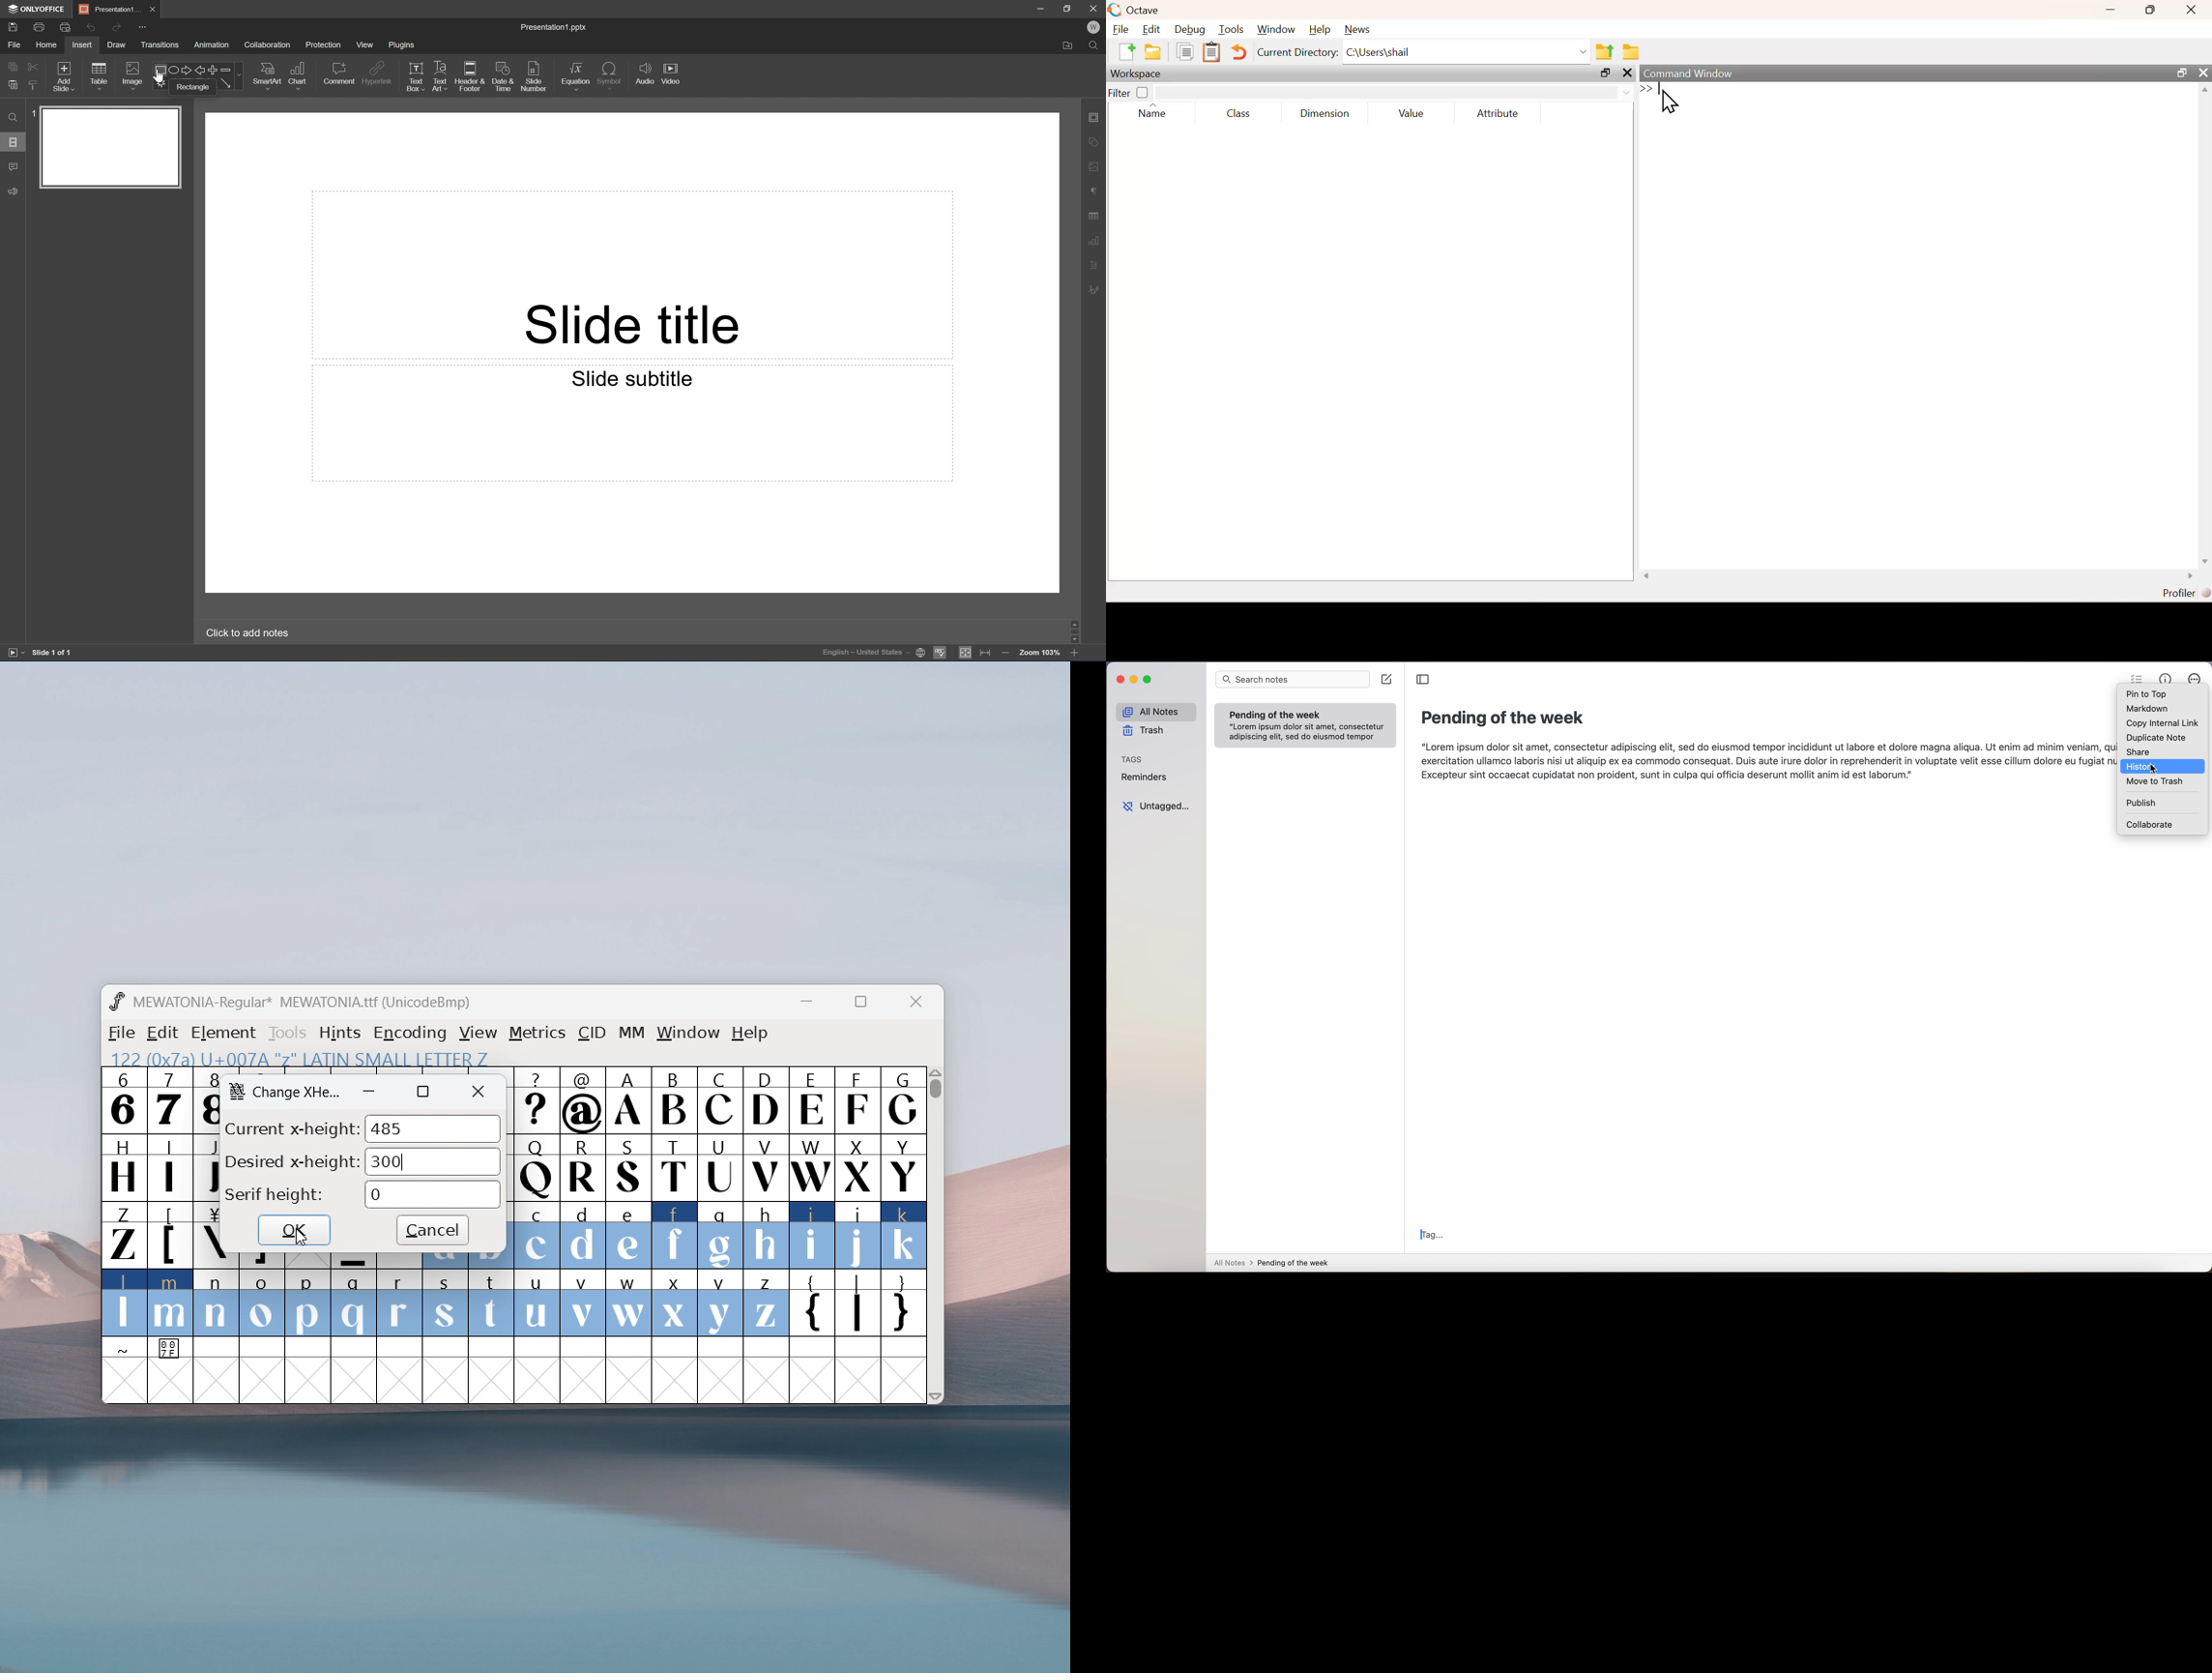 This screenshot has width=2212, height=1680. I want to click on Rectangle, so click(159, 70).